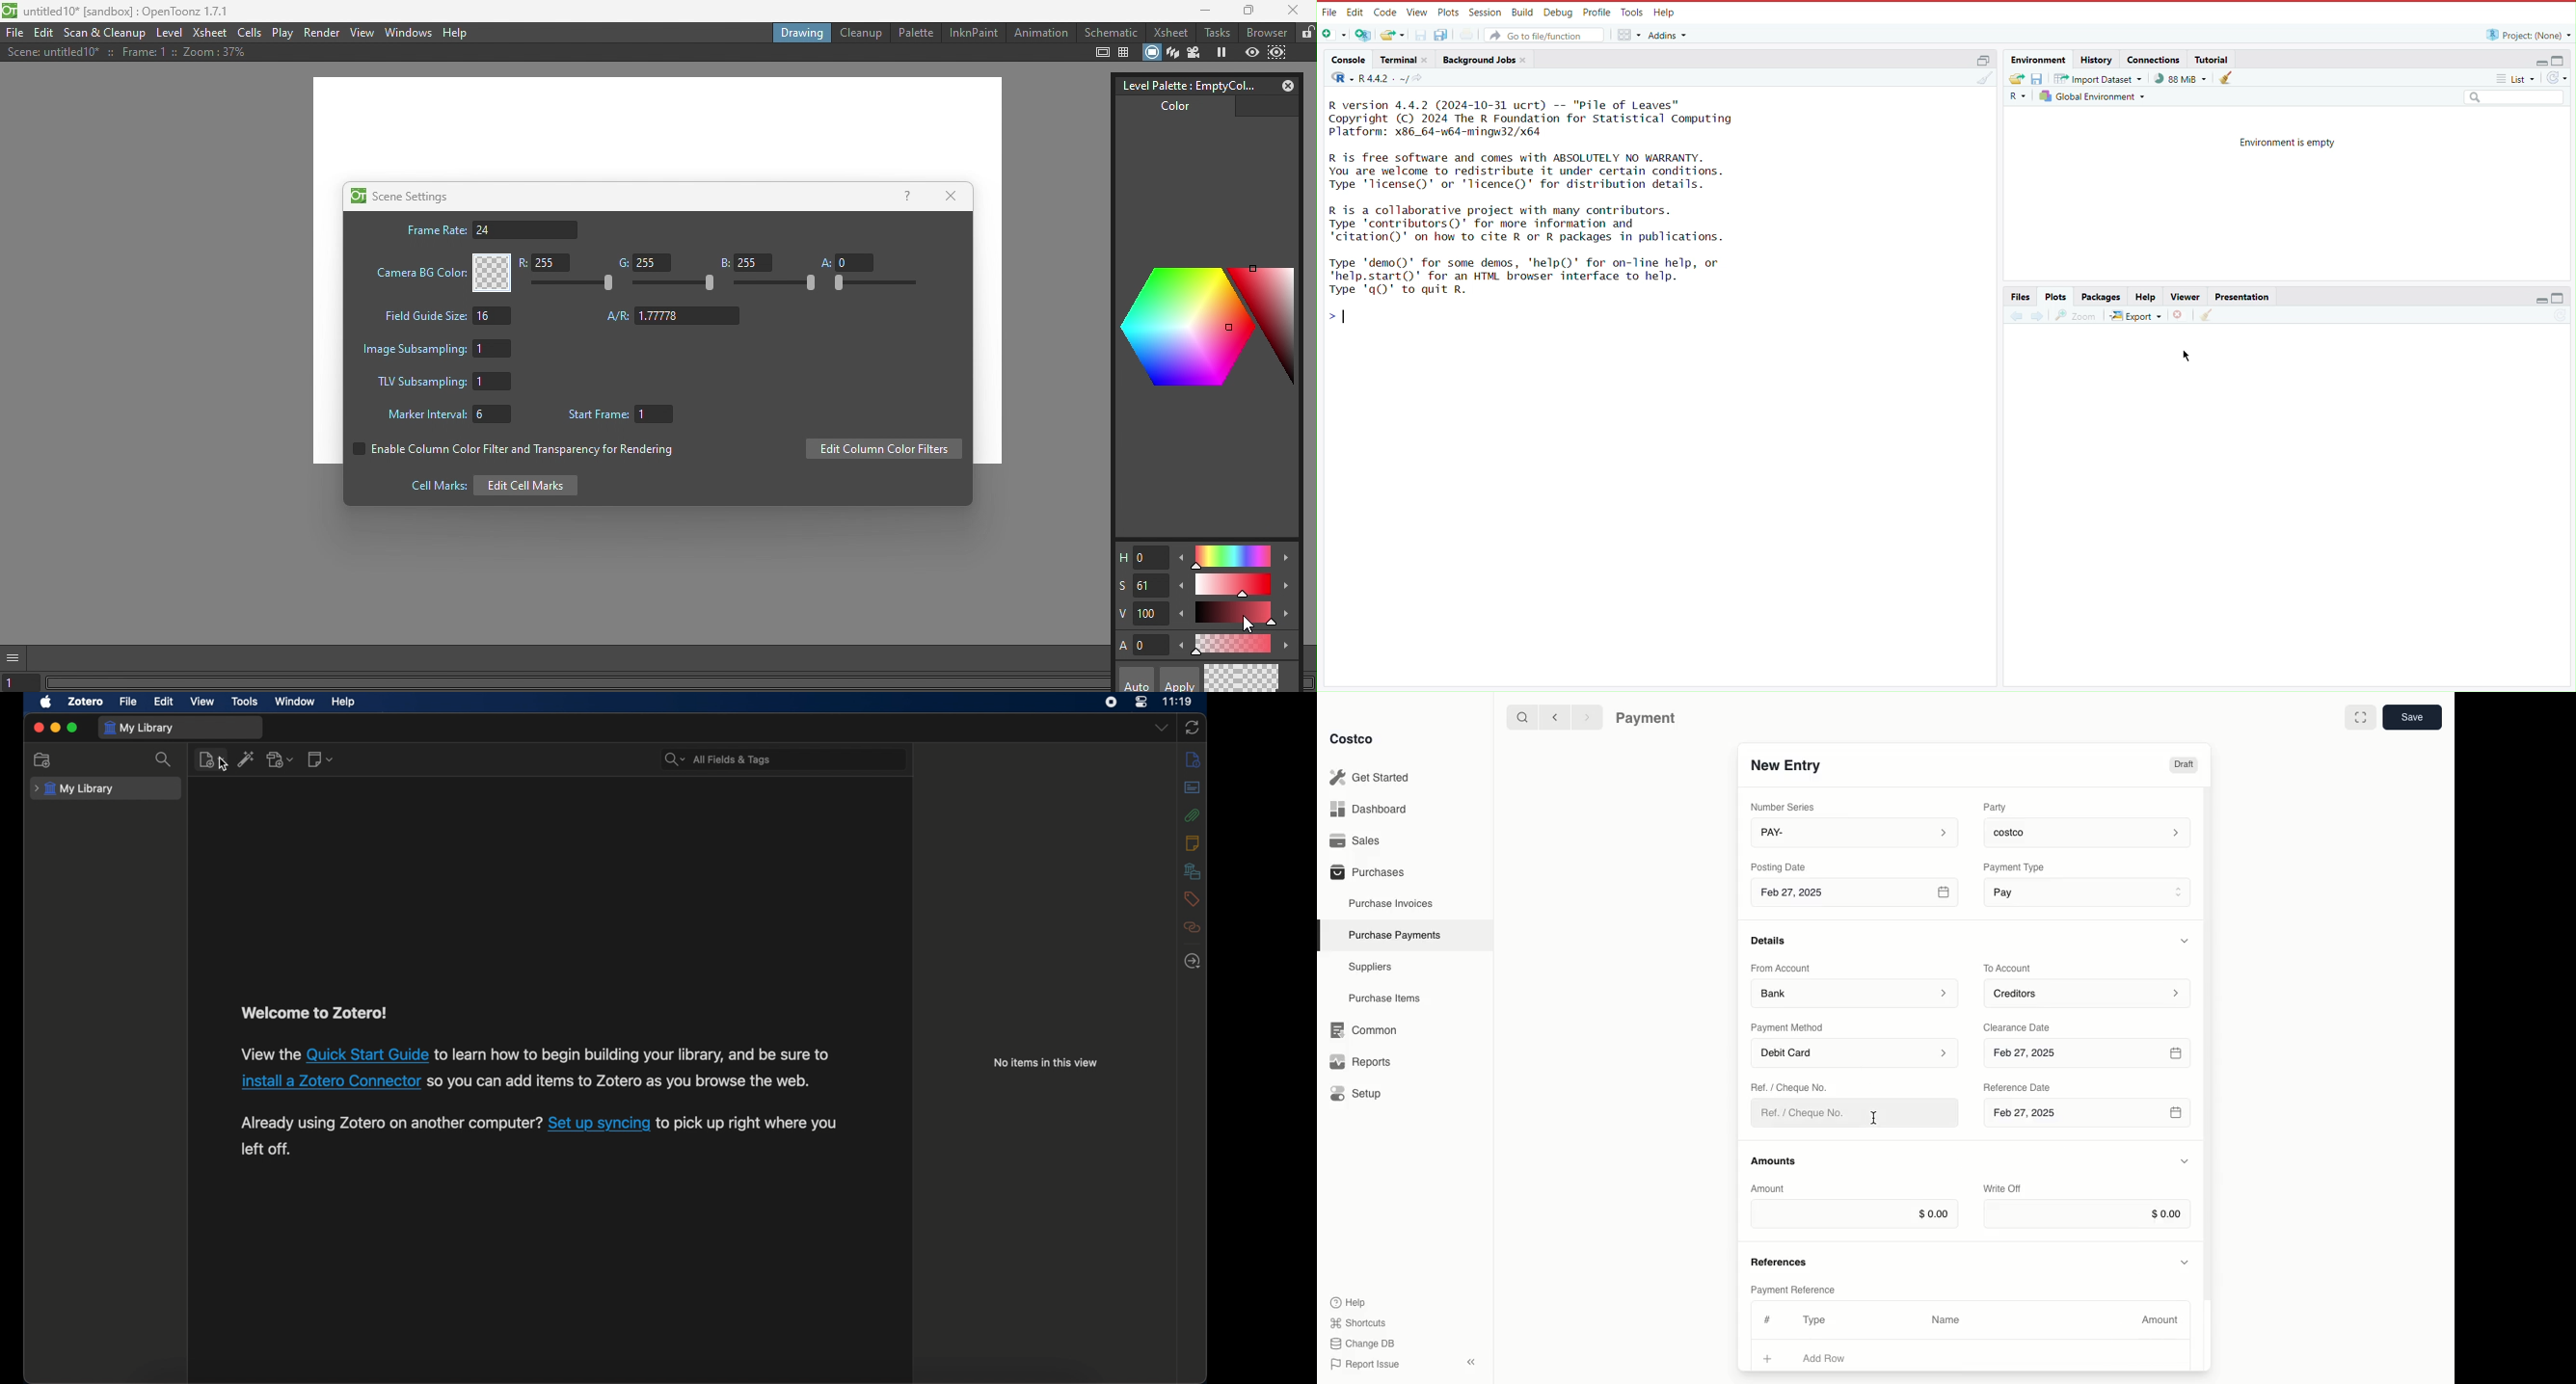 This screenshot has height=1400, width=2576. What do you see at coordinates (2242, 295) in the screenshot?
I see `Presentation` at bounding box center [2242, 295].